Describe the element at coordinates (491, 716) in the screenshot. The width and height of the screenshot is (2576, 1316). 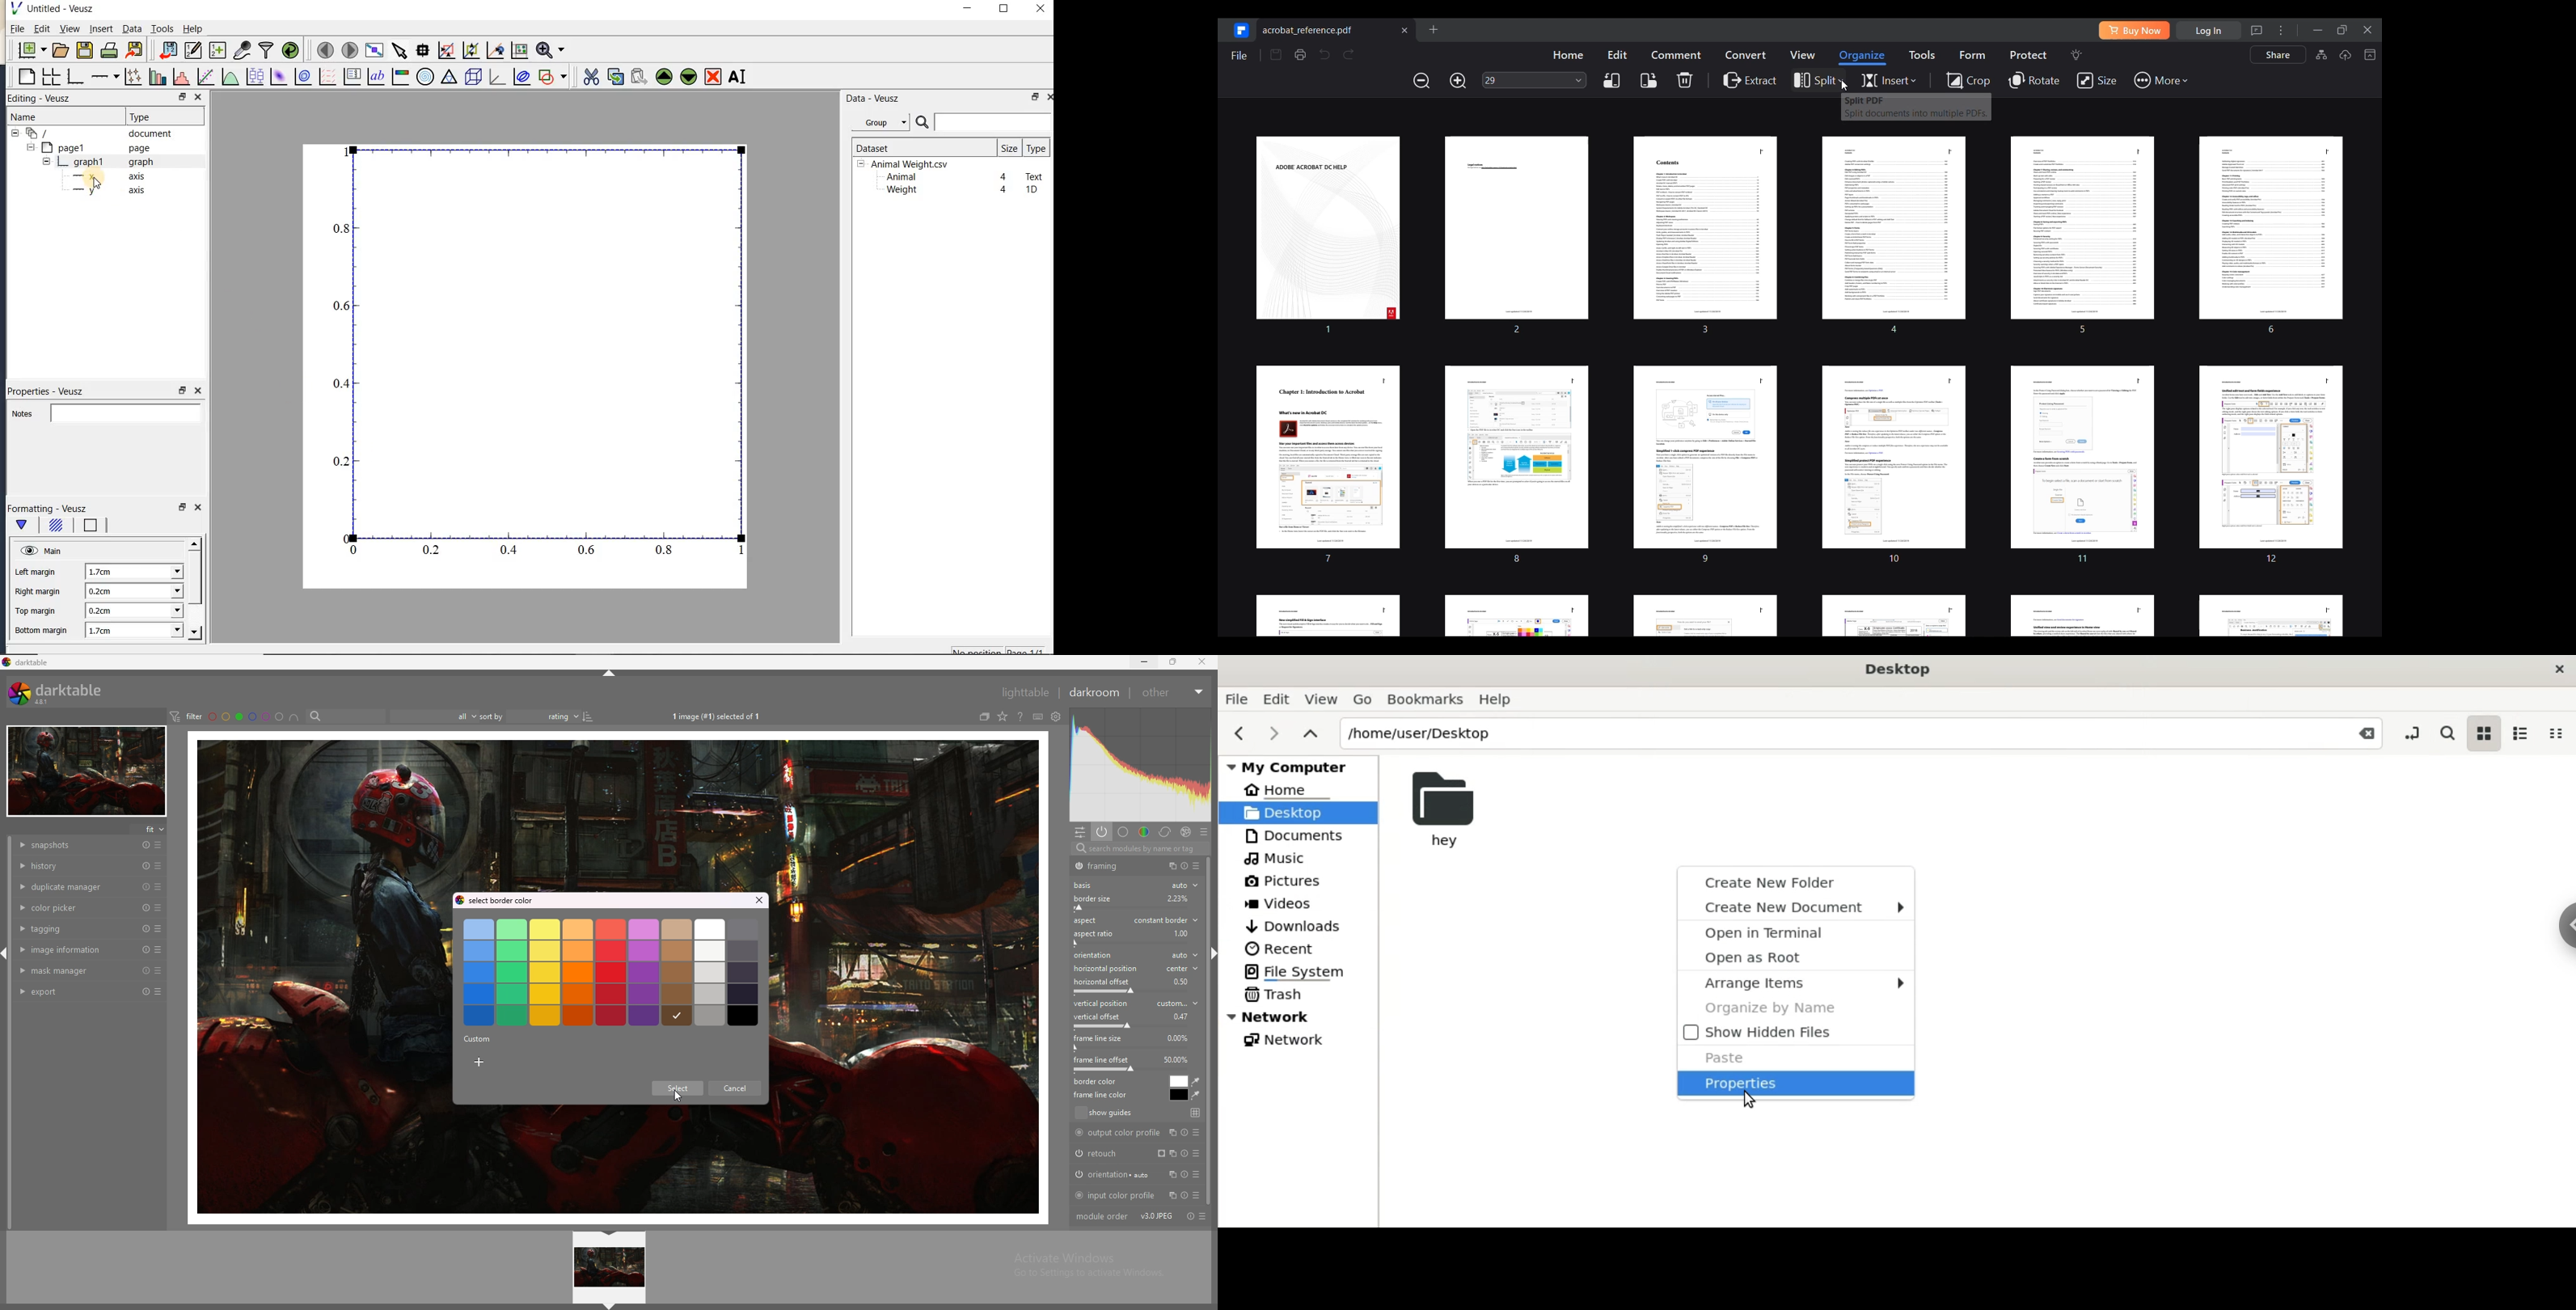
I see `sort by` at that location.